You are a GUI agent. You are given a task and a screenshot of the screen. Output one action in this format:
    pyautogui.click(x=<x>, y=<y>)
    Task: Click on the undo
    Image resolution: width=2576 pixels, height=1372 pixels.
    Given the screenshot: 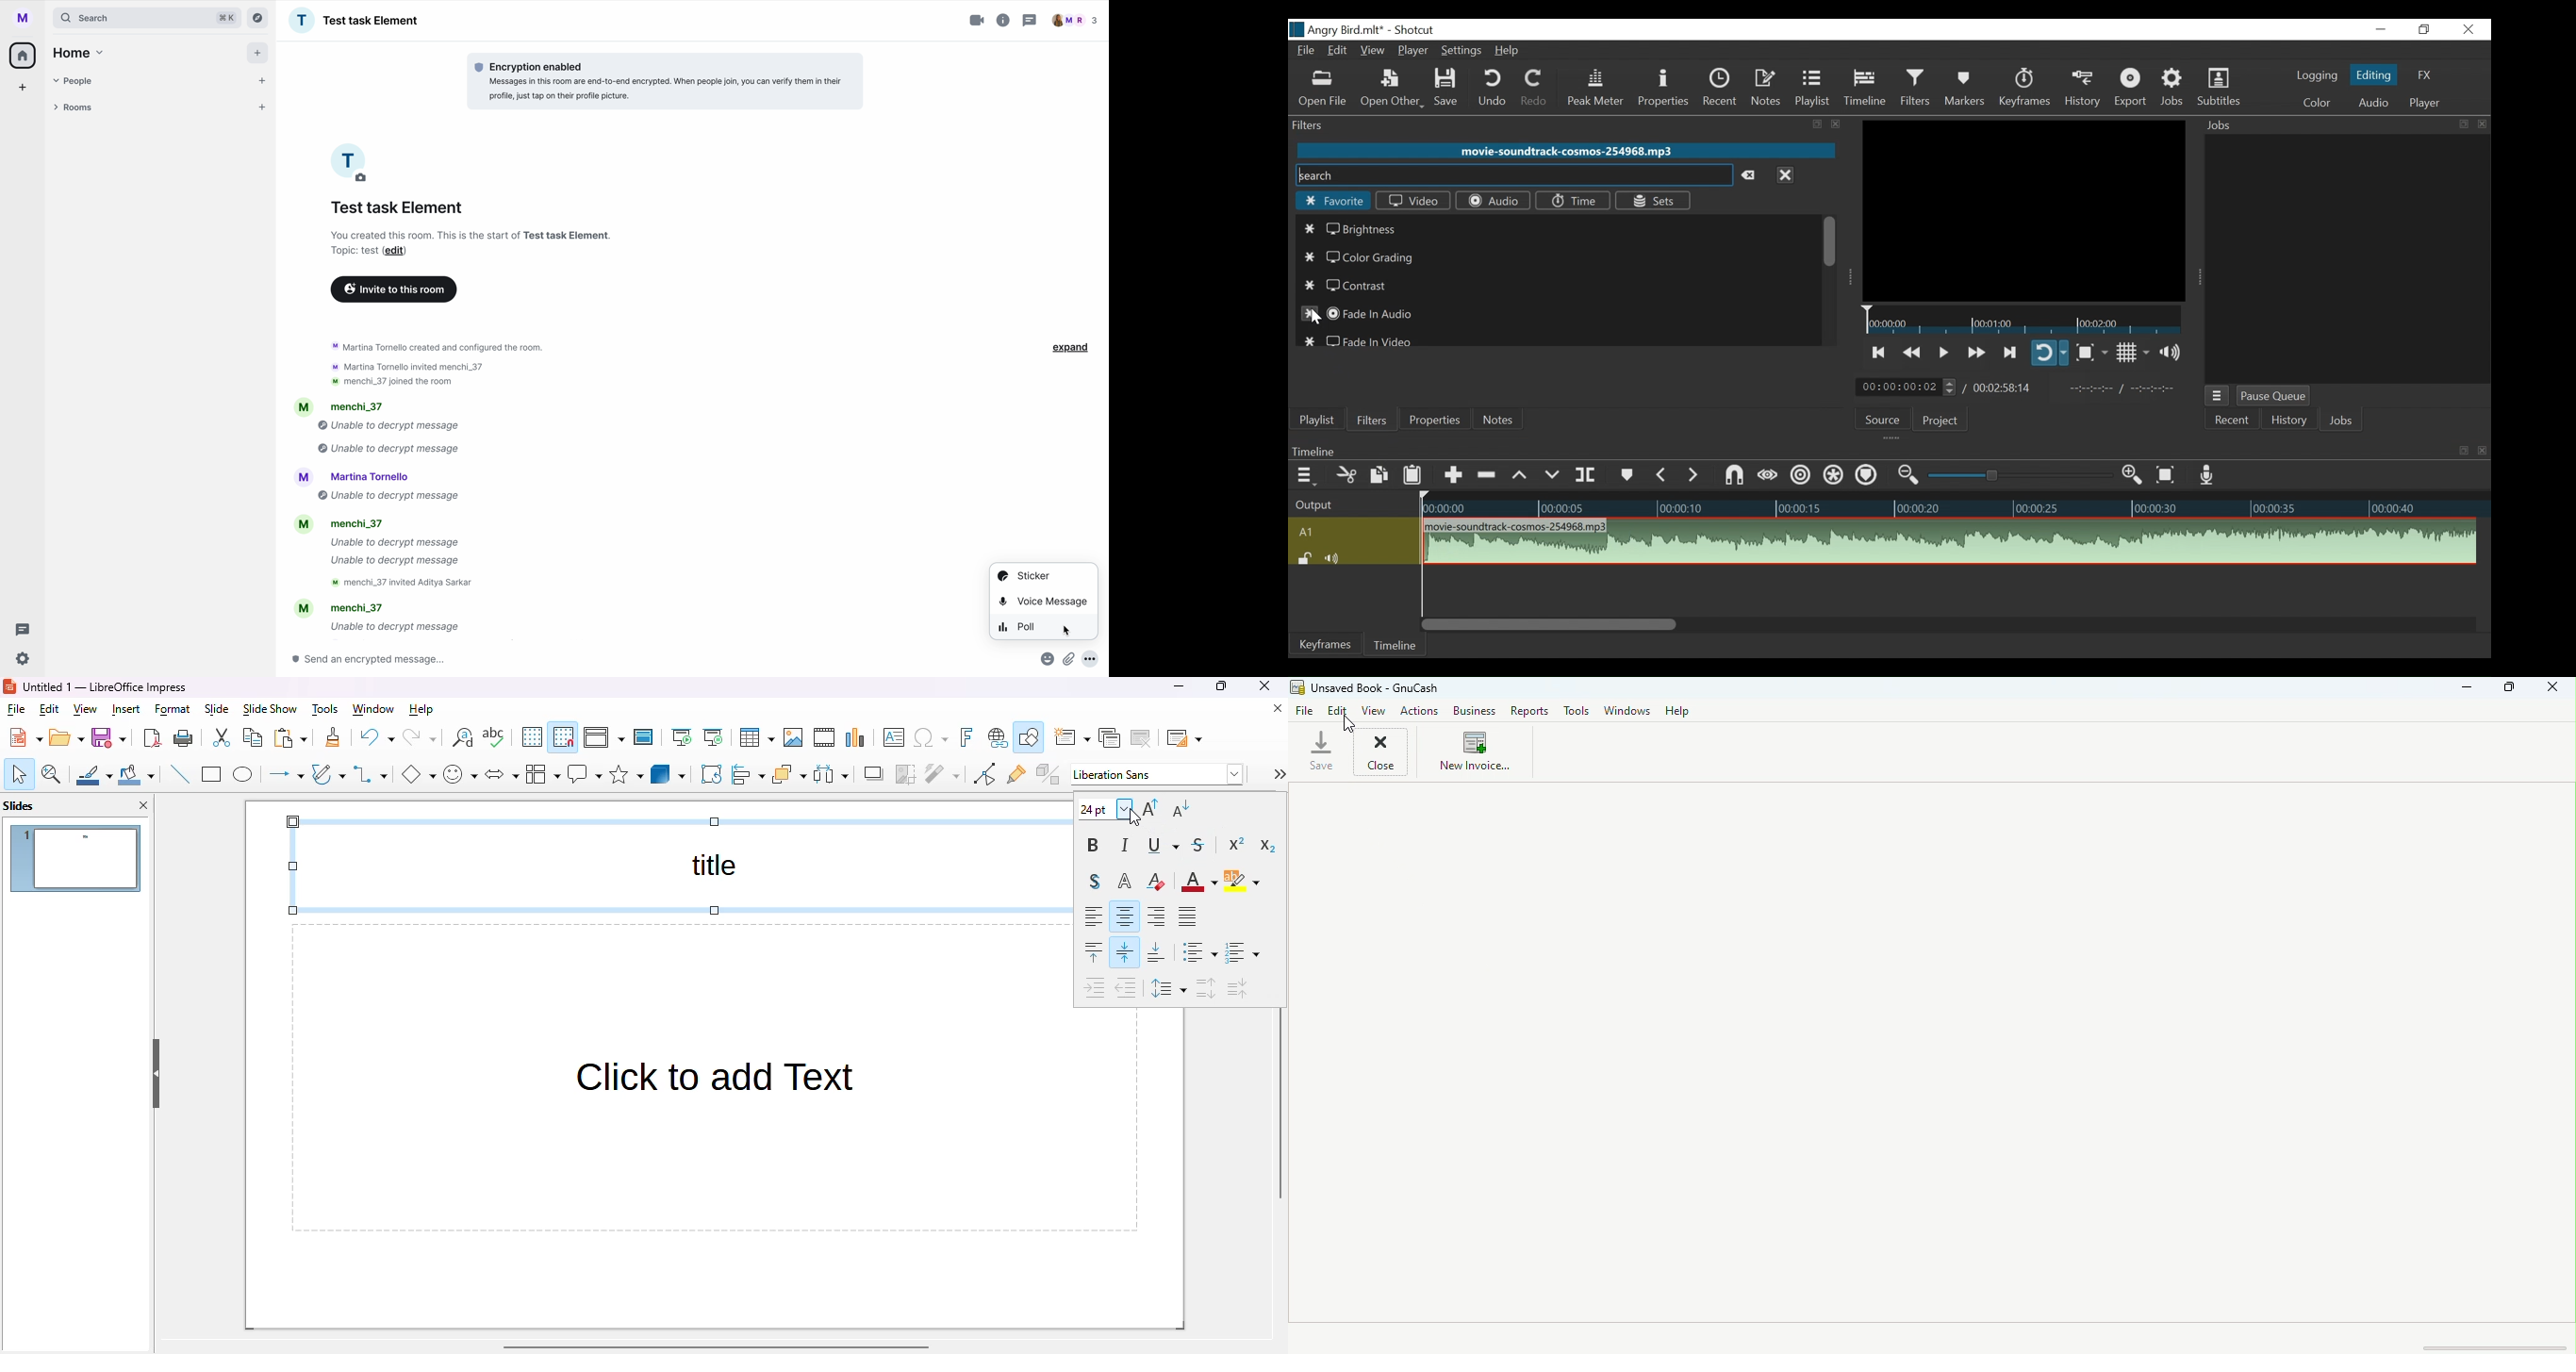 What is the action you would take?
    pyautogui.click(x=377, y=737)
    